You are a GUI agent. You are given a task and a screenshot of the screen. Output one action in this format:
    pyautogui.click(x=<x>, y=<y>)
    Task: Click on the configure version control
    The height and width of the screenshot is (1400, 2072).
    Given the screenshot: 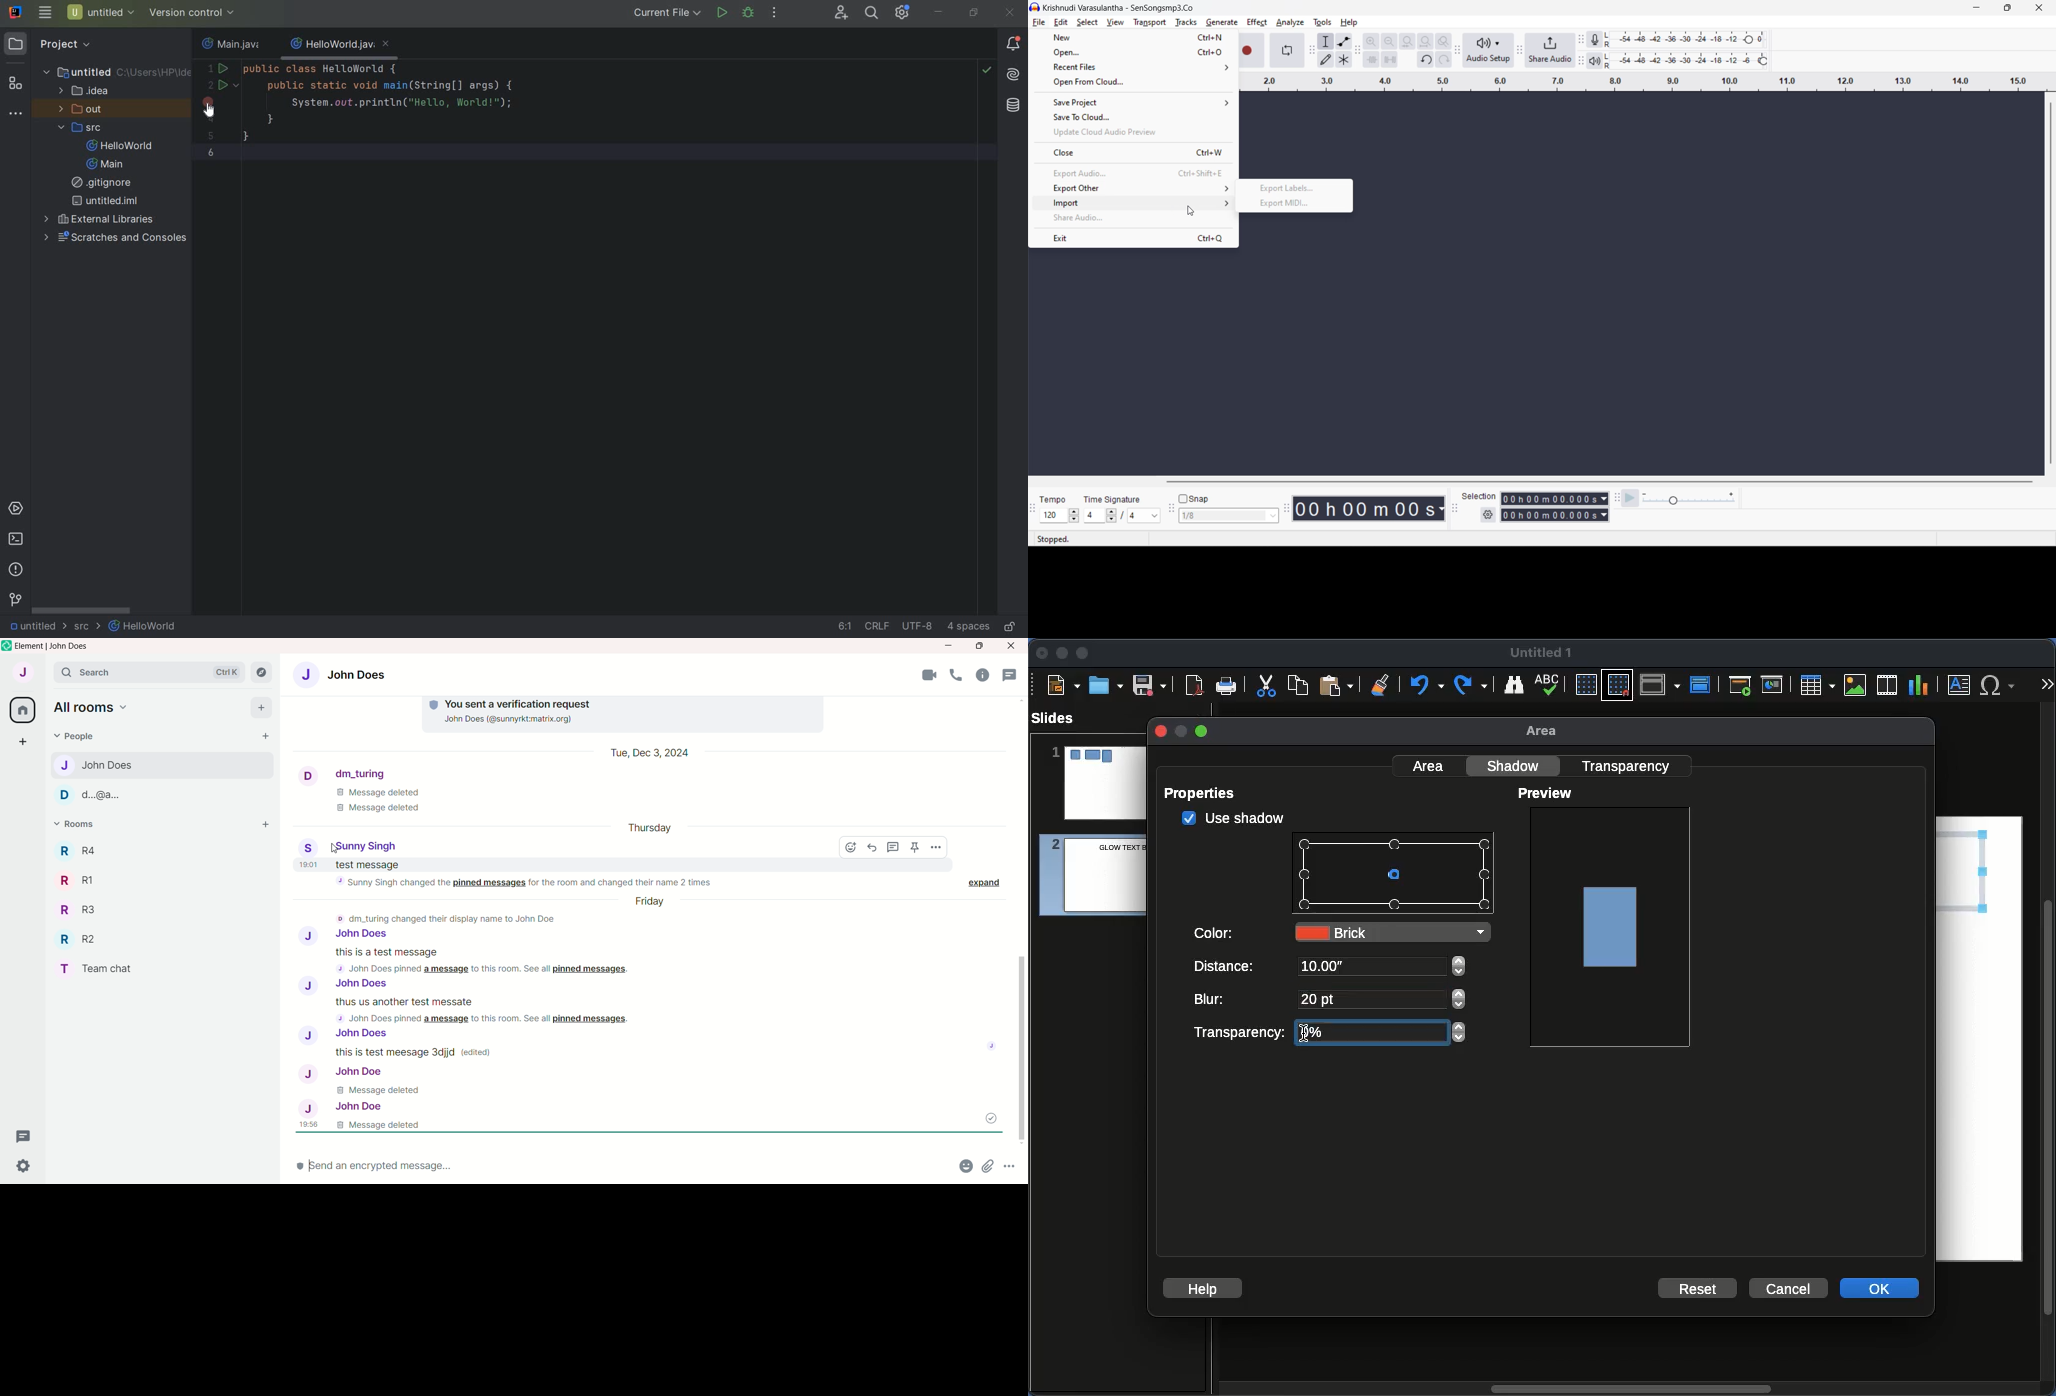 What is the action you would take?
    pyautogui.click(x=190, y=13)
    